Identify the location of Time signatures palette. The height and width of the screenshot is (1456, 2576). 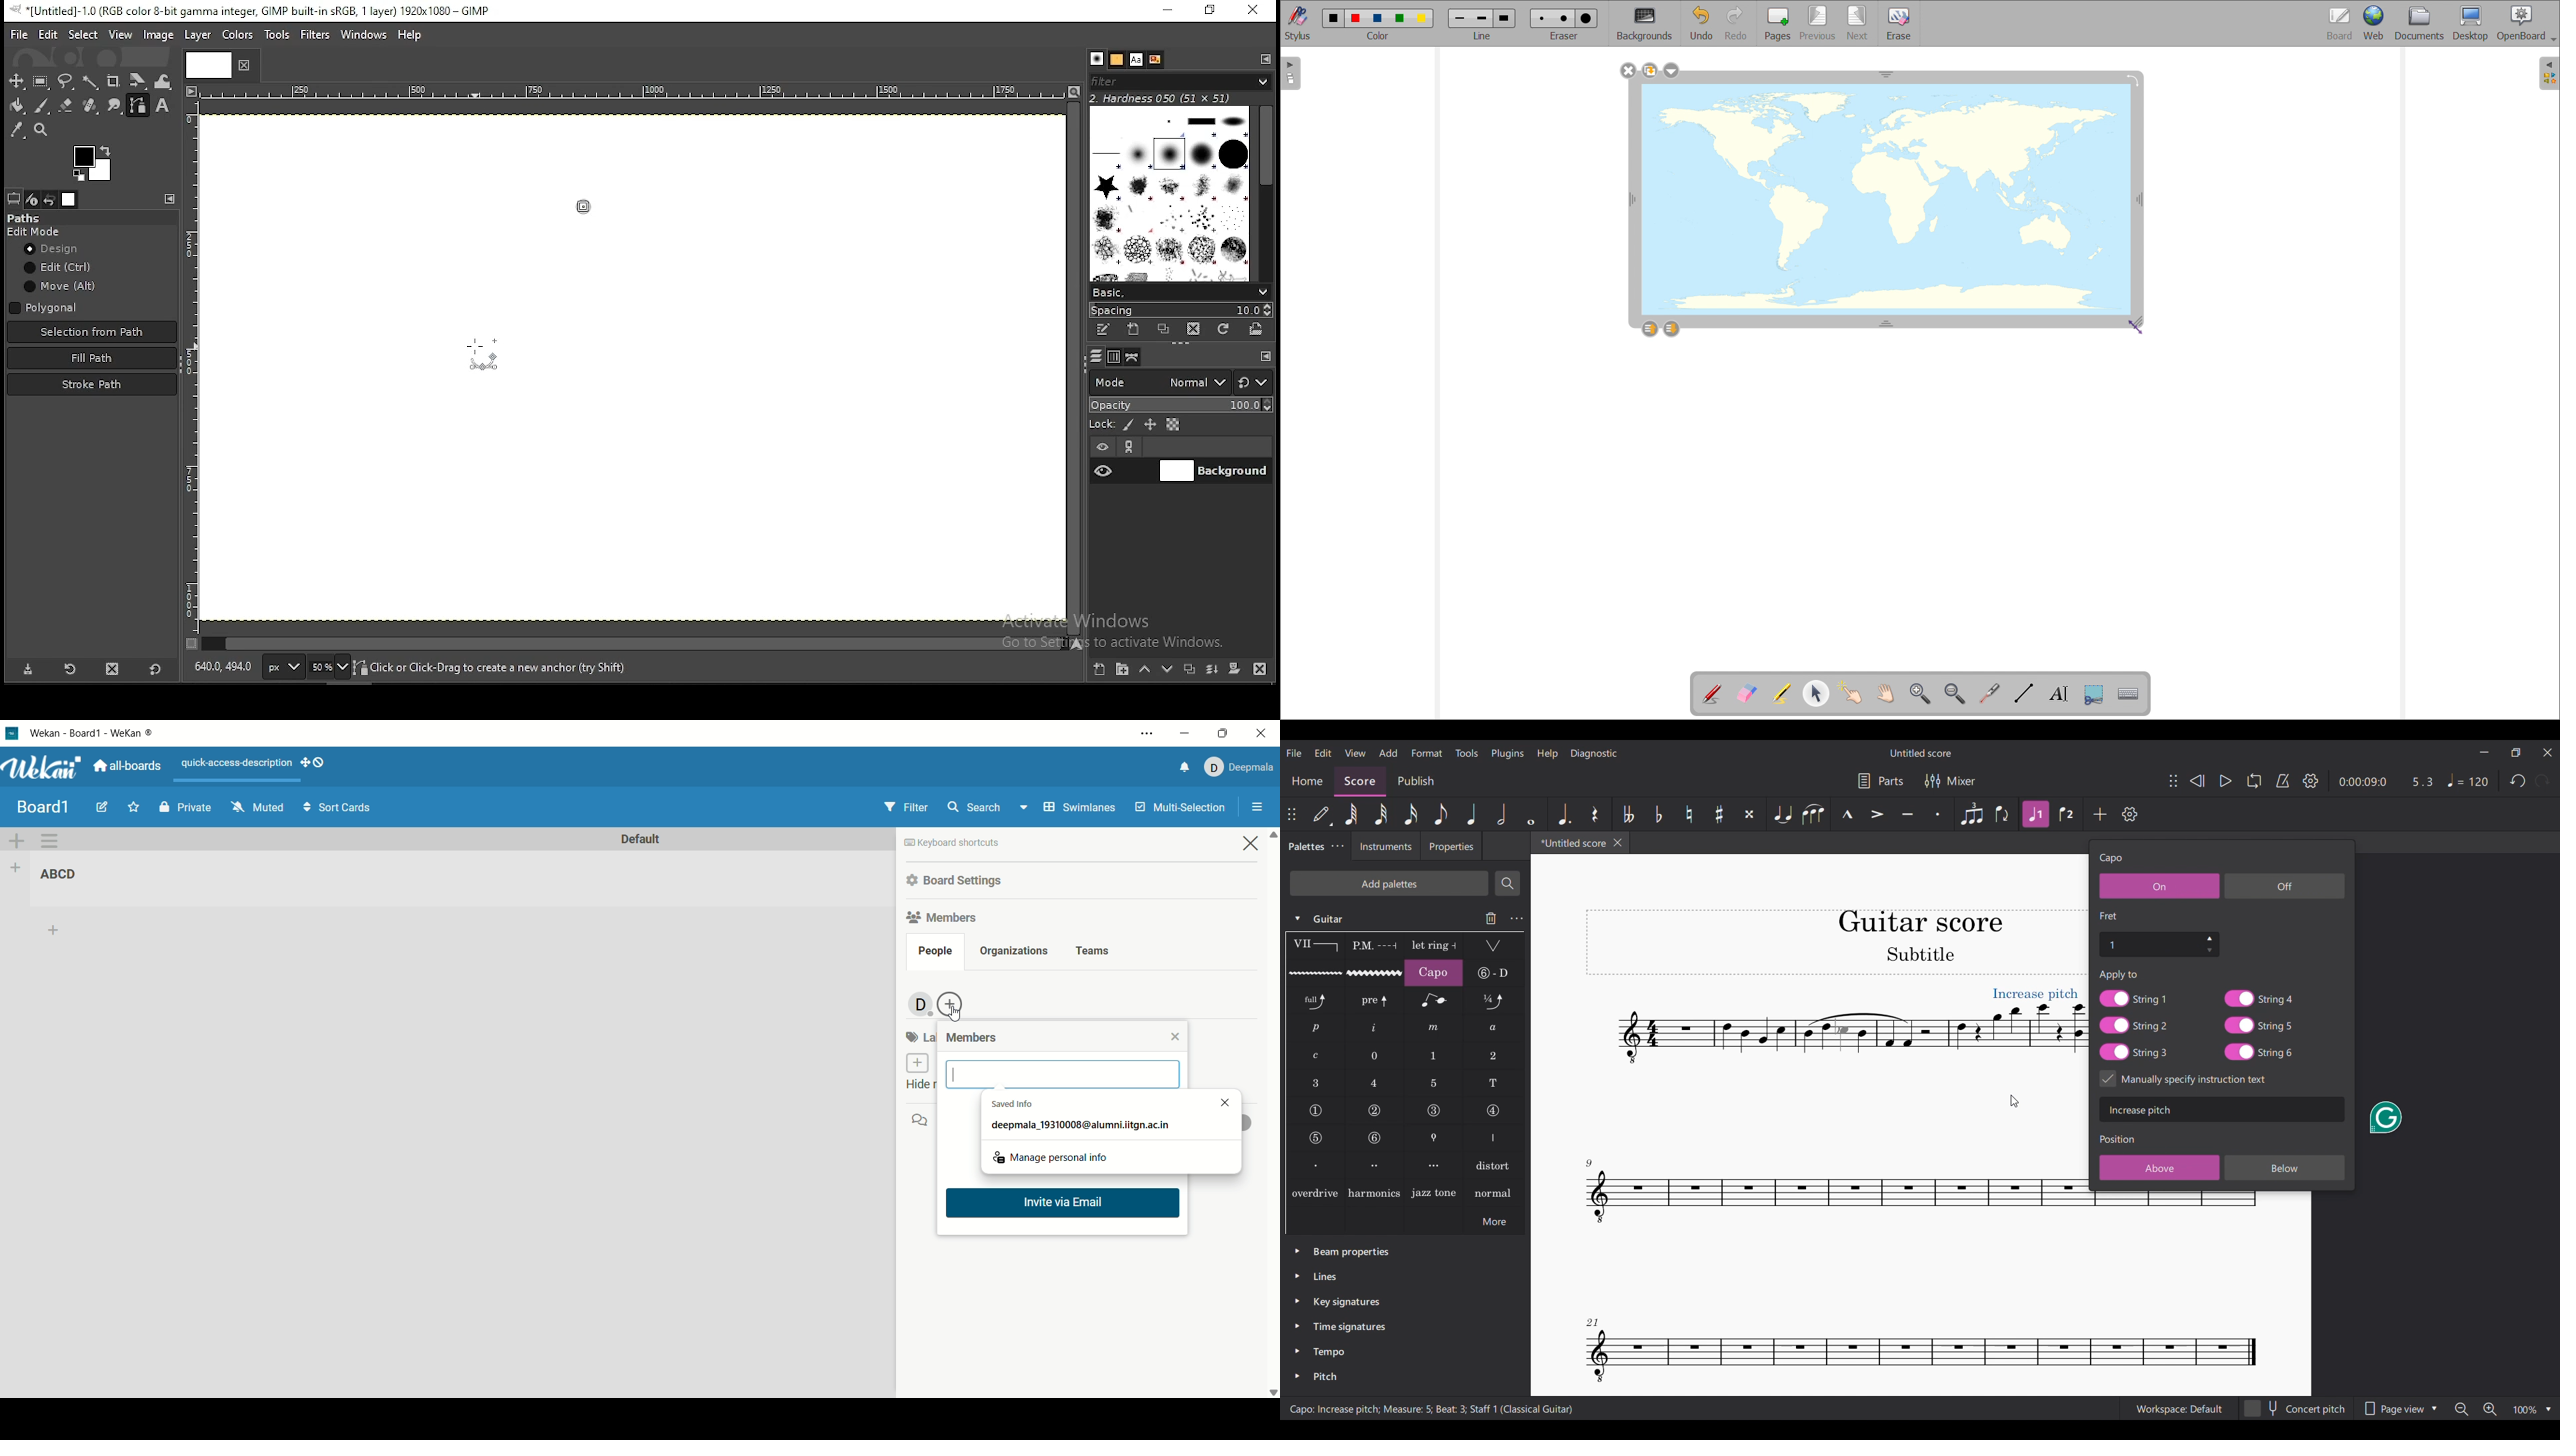
(1349, 1327).